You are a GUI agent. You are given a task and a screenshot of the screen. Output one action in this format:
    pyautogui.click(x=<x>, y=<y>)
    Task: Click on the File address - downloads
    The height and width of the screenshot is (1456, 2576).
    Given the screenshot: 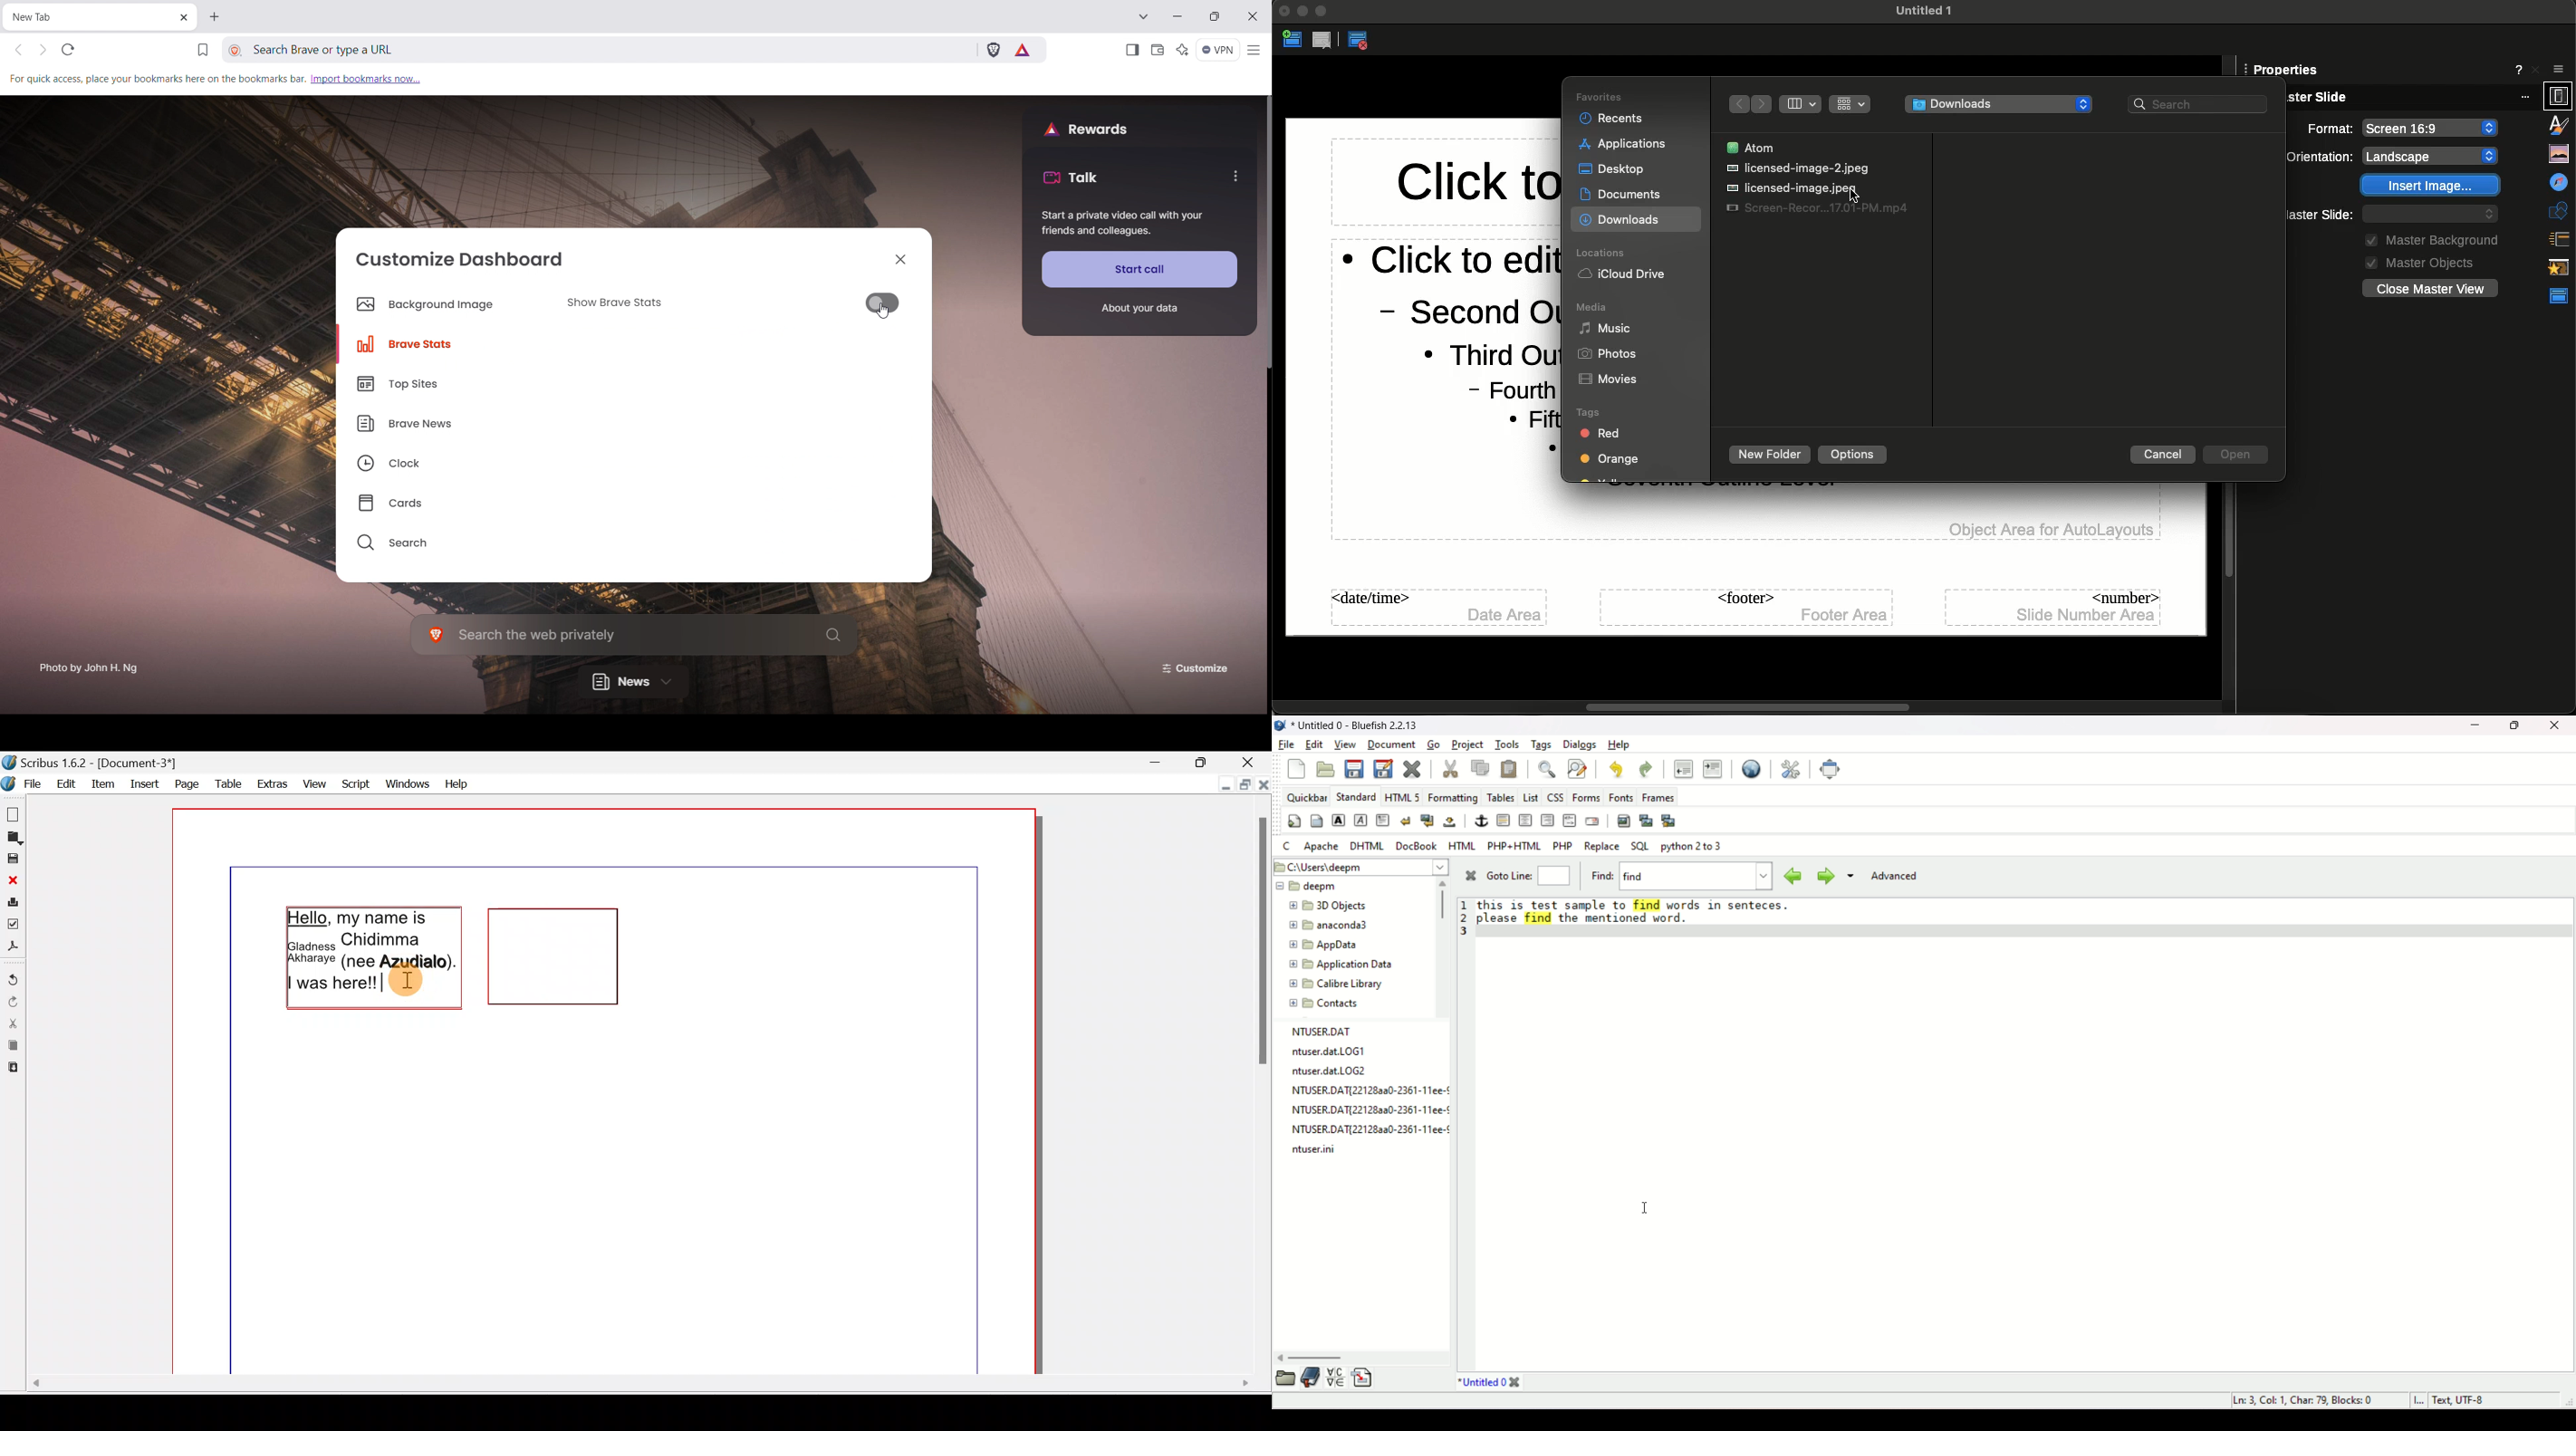 What is the action you would take?
    pyautogui.click(x=1999, y=103)
    